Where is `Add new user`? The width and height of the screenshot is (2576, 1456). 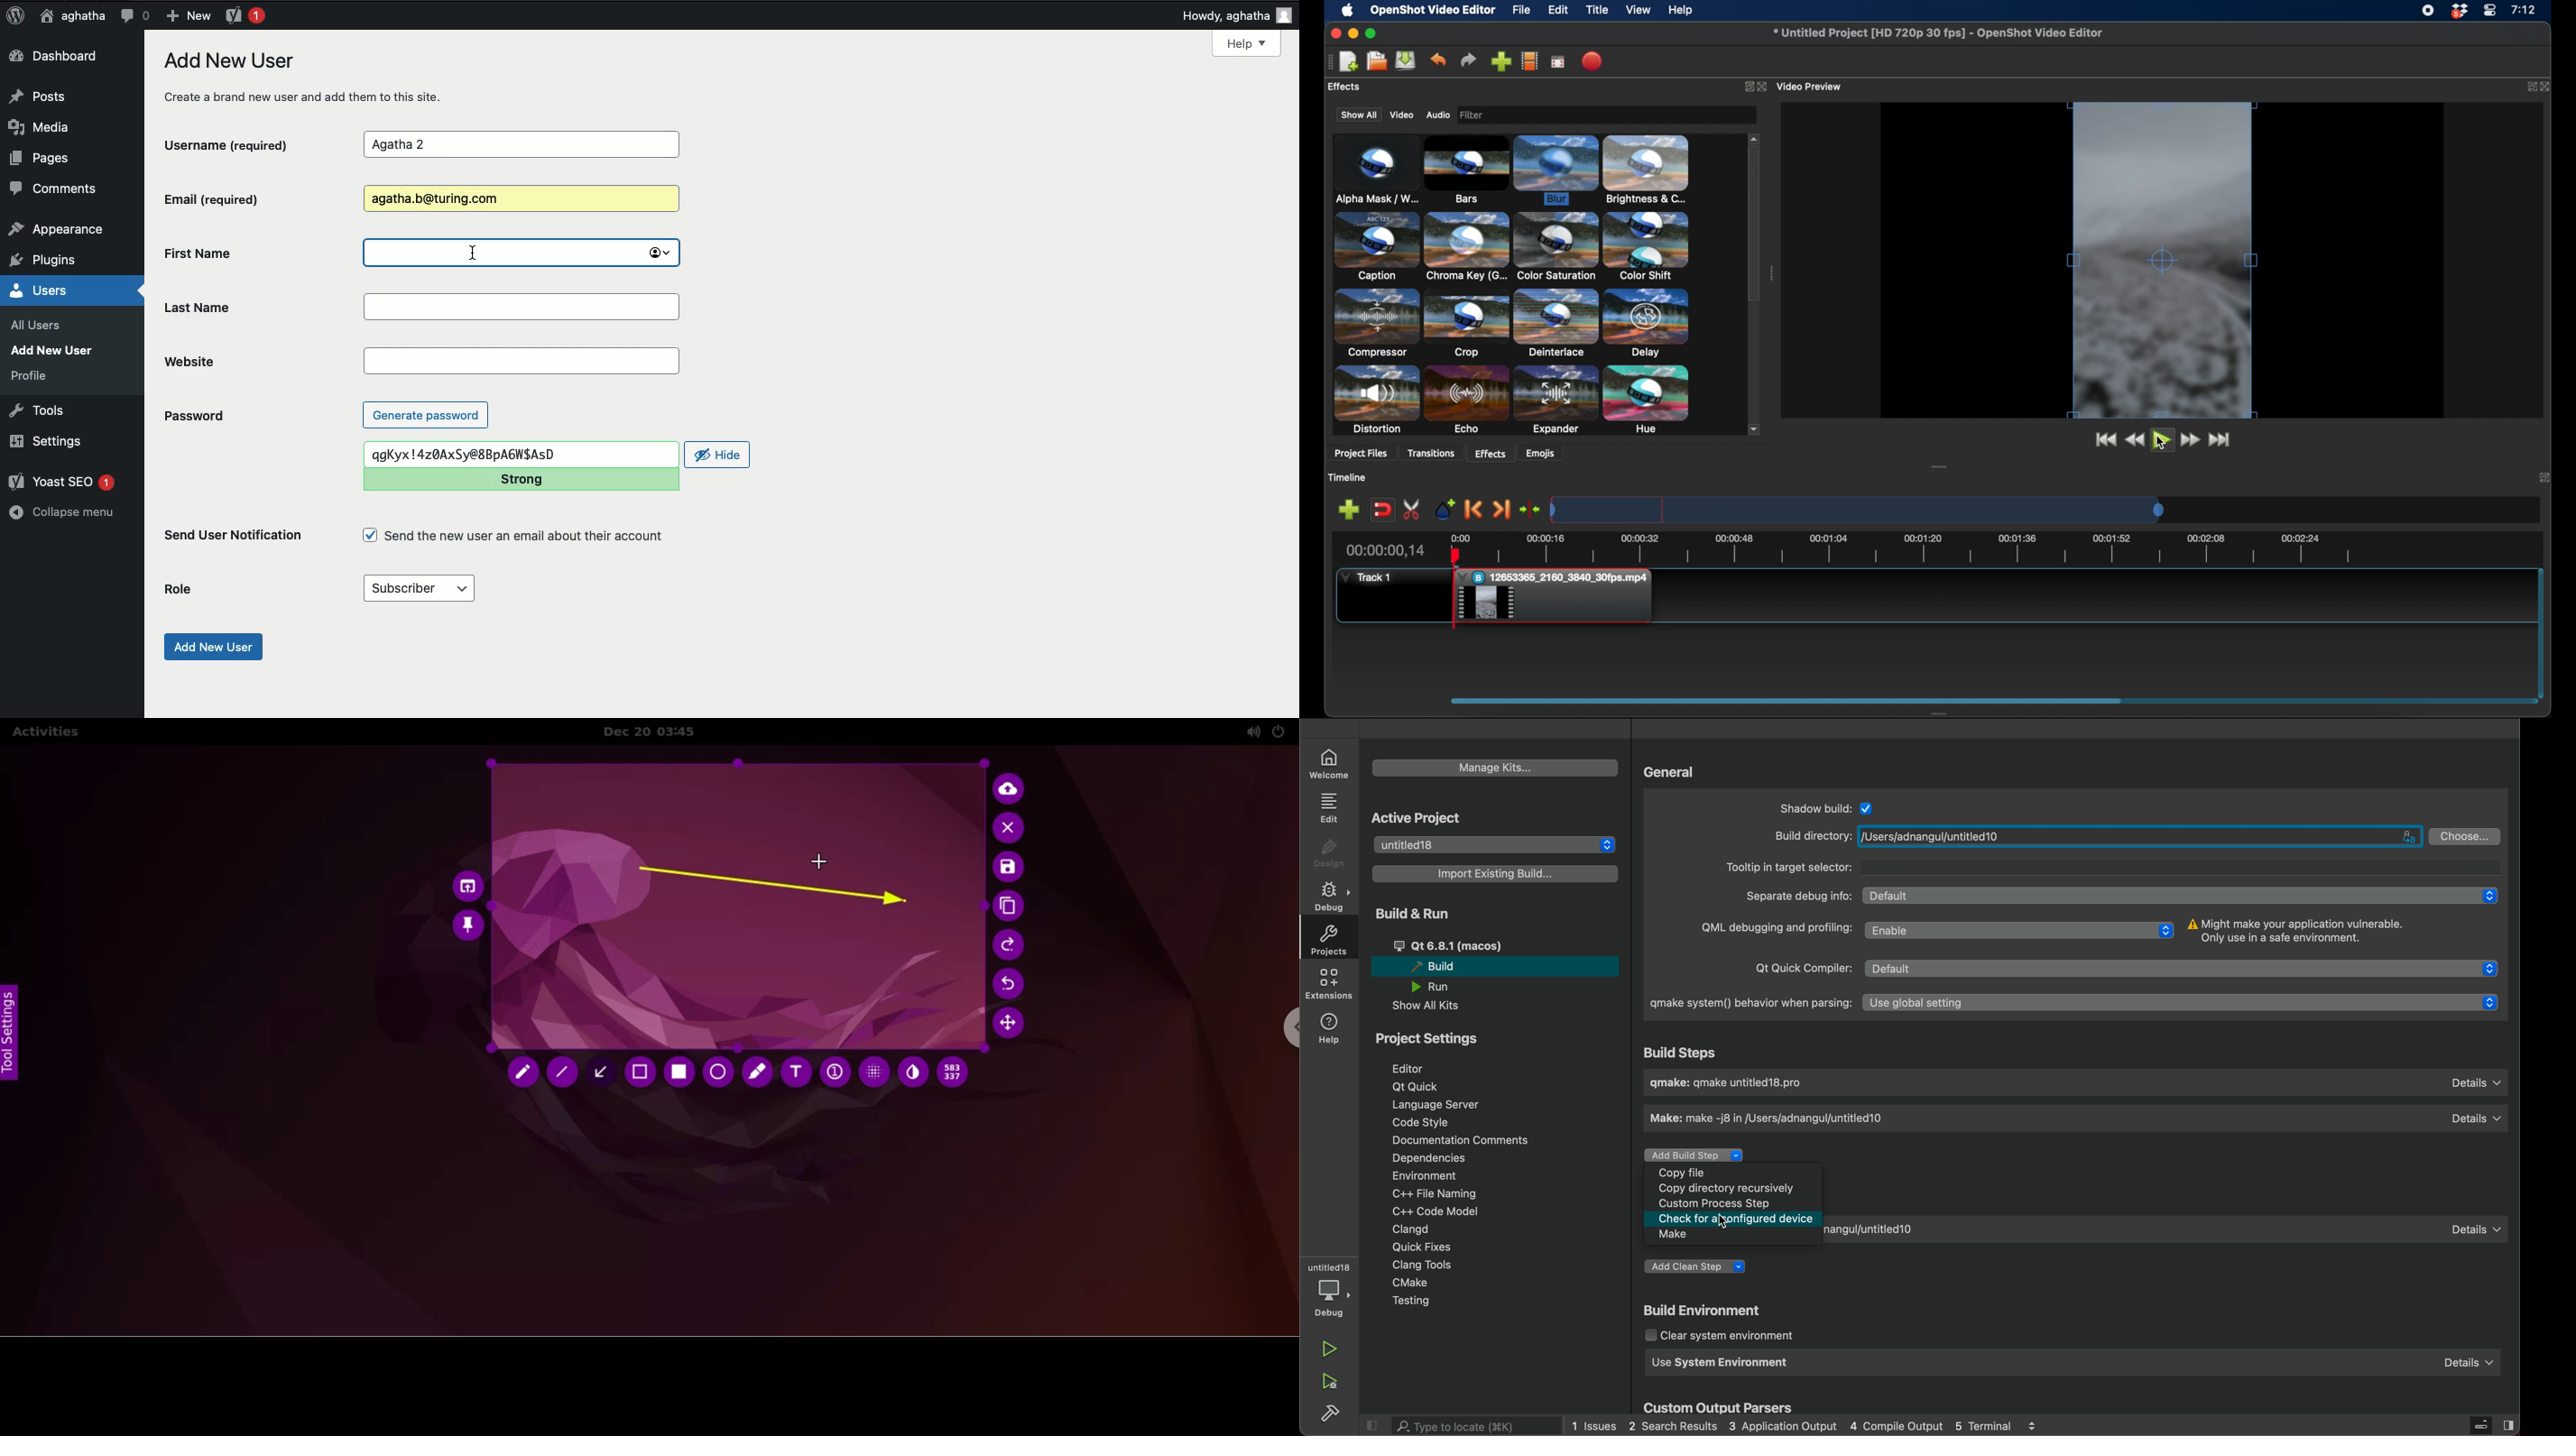
Add new user is located at coordinates (211, 647).